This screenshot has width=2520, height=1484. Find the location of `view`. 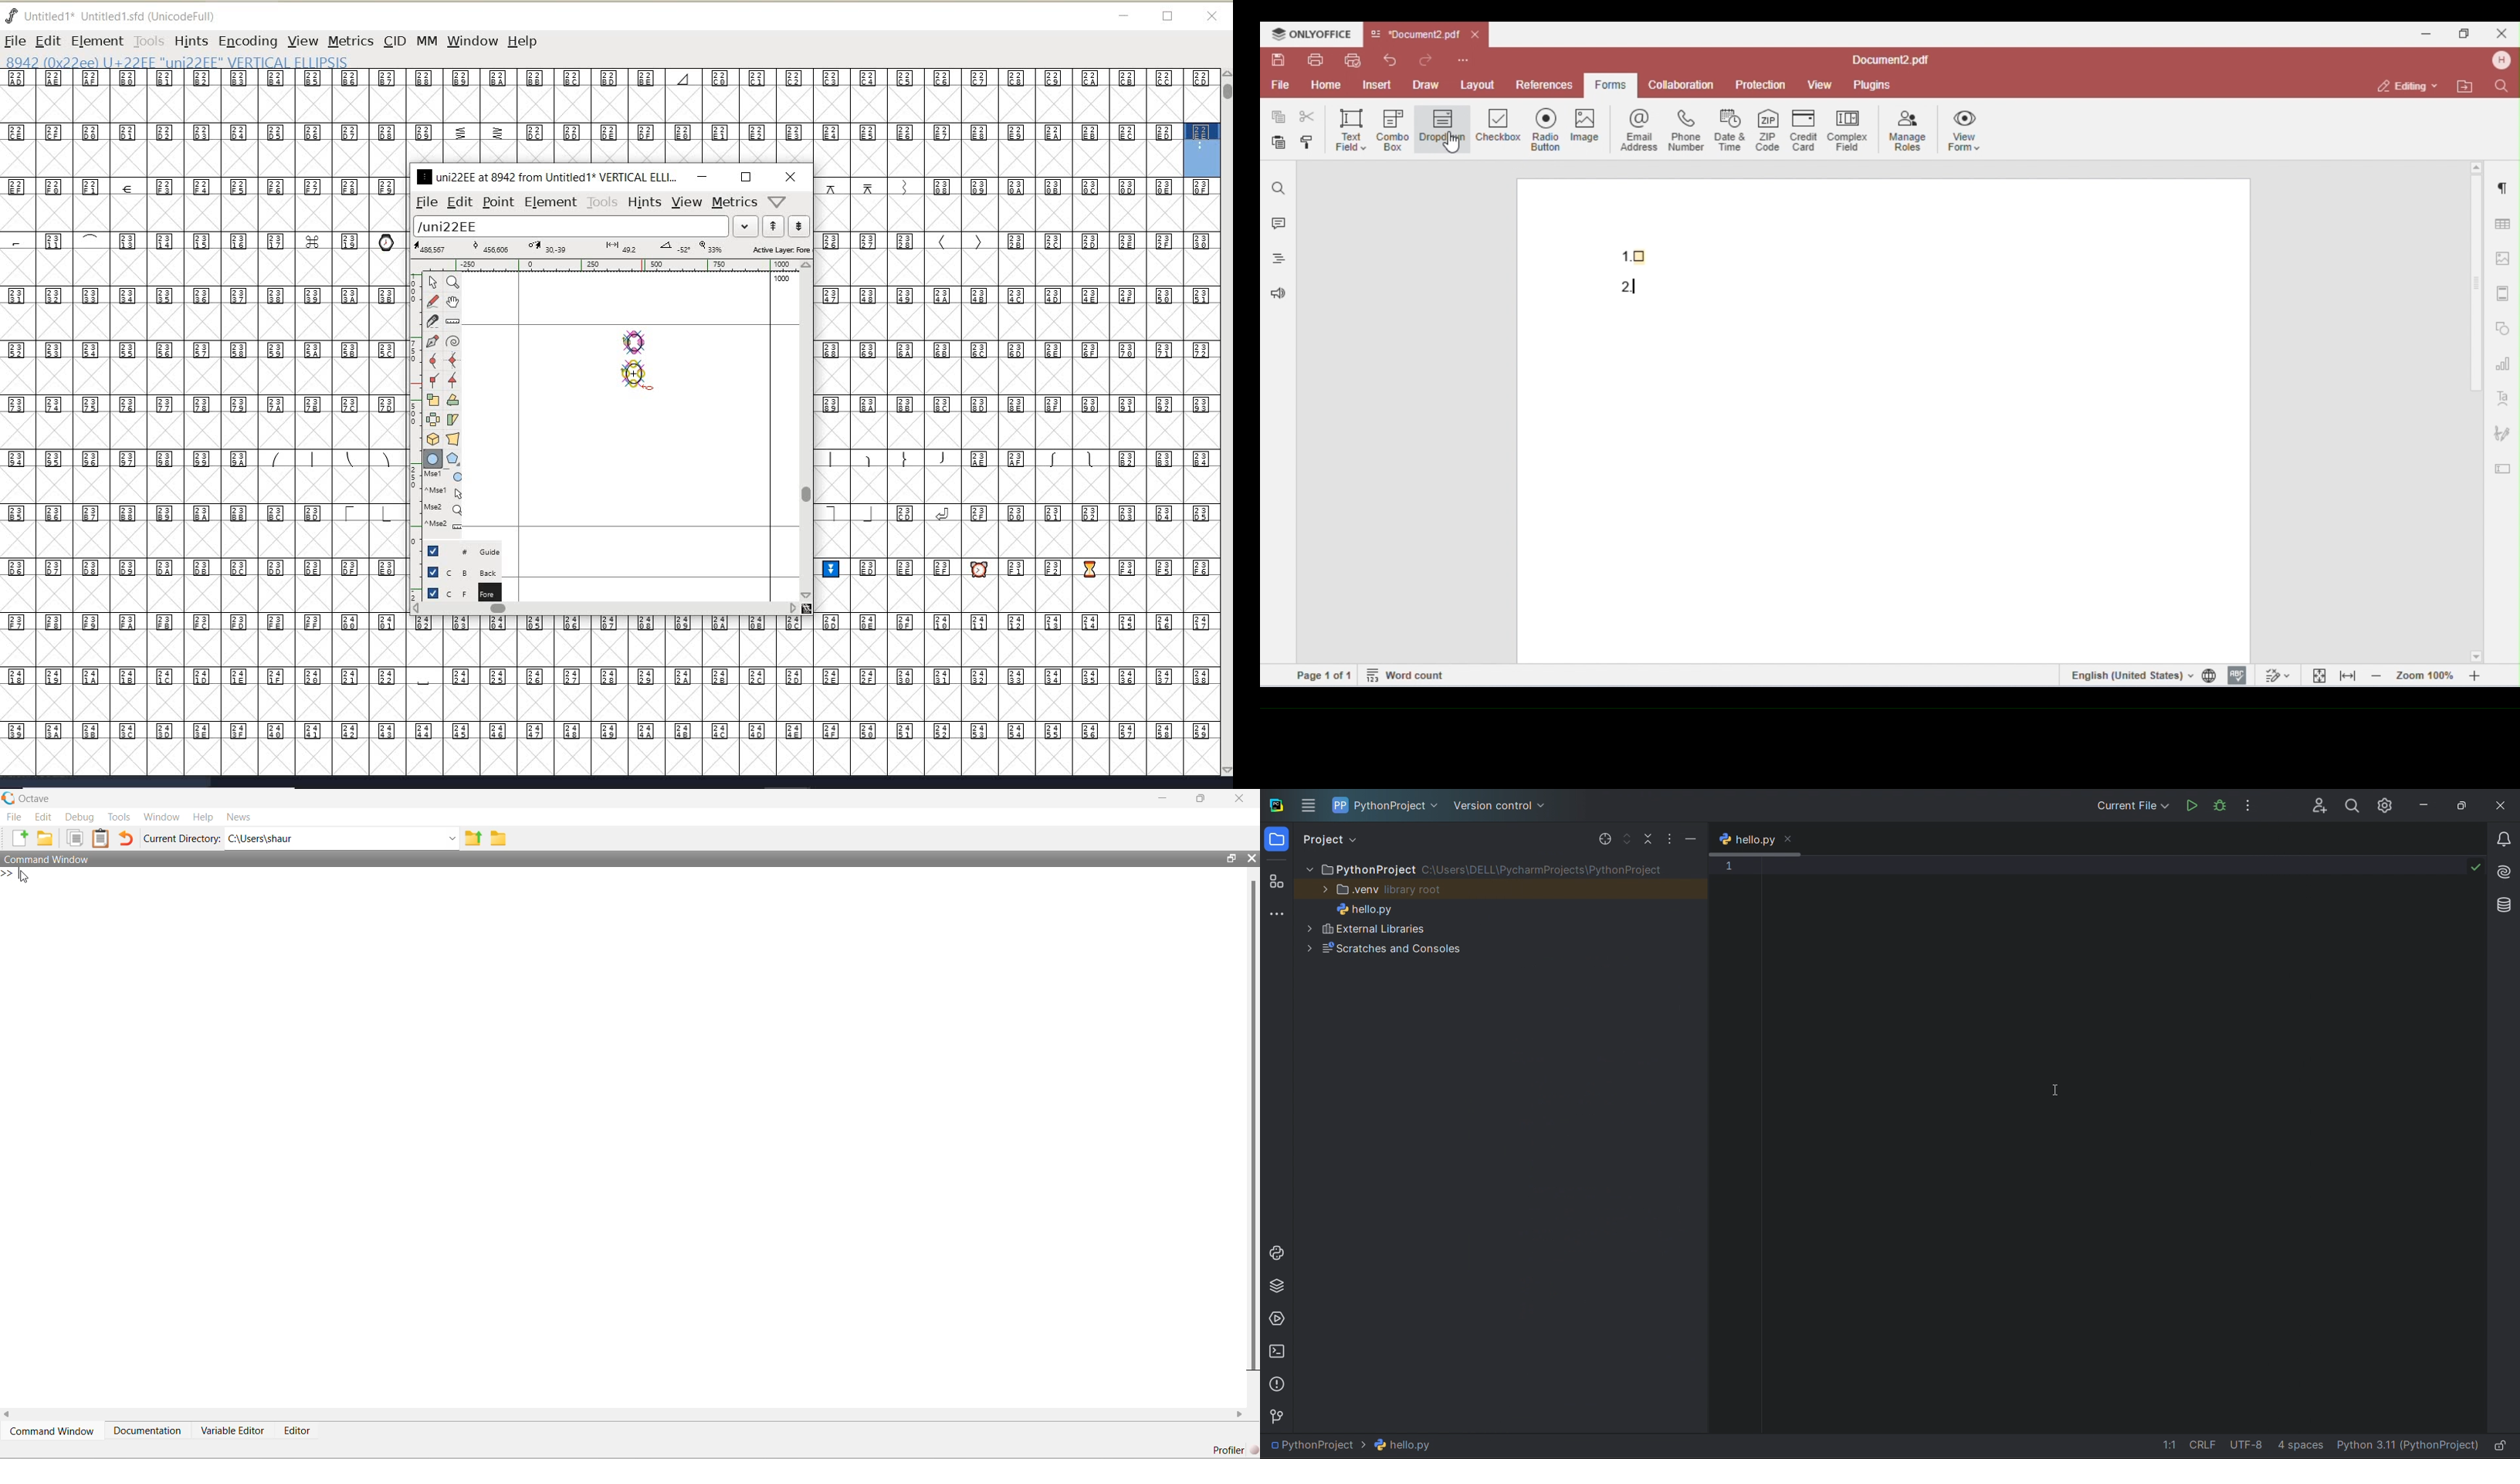

view is located at coordinates (687, 202).